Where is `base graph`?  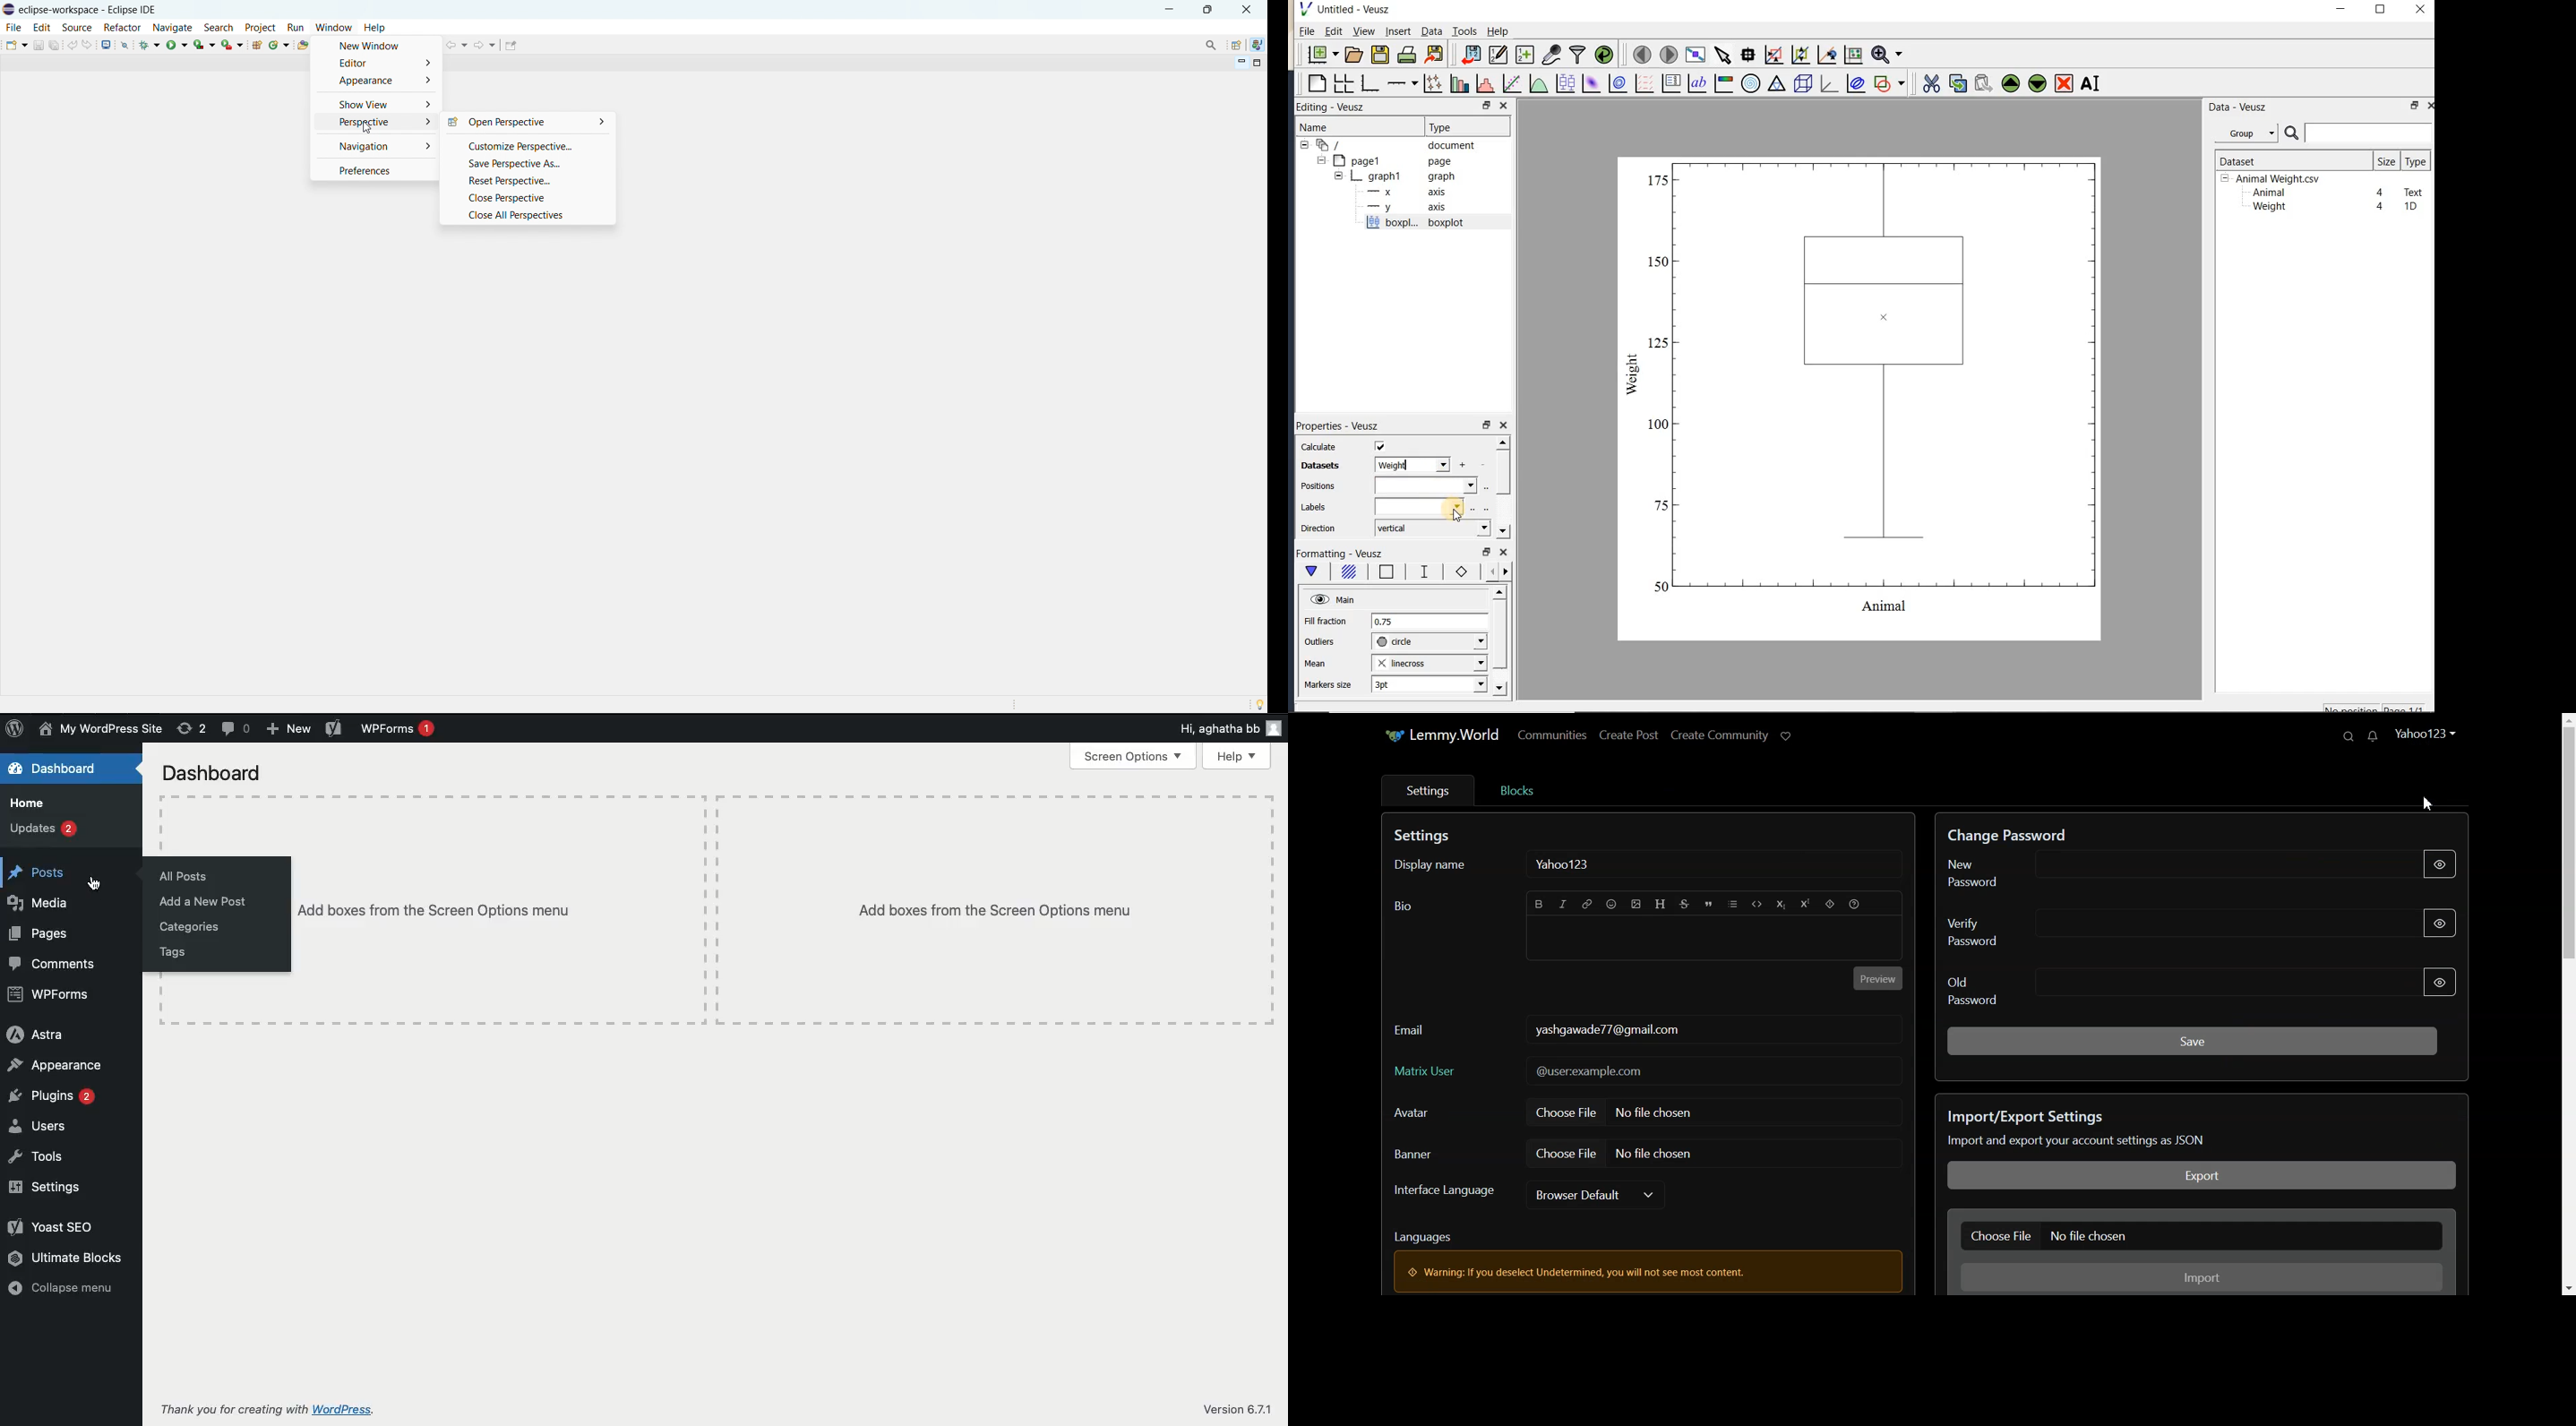
base graph is located at coordinates (1369, 83).